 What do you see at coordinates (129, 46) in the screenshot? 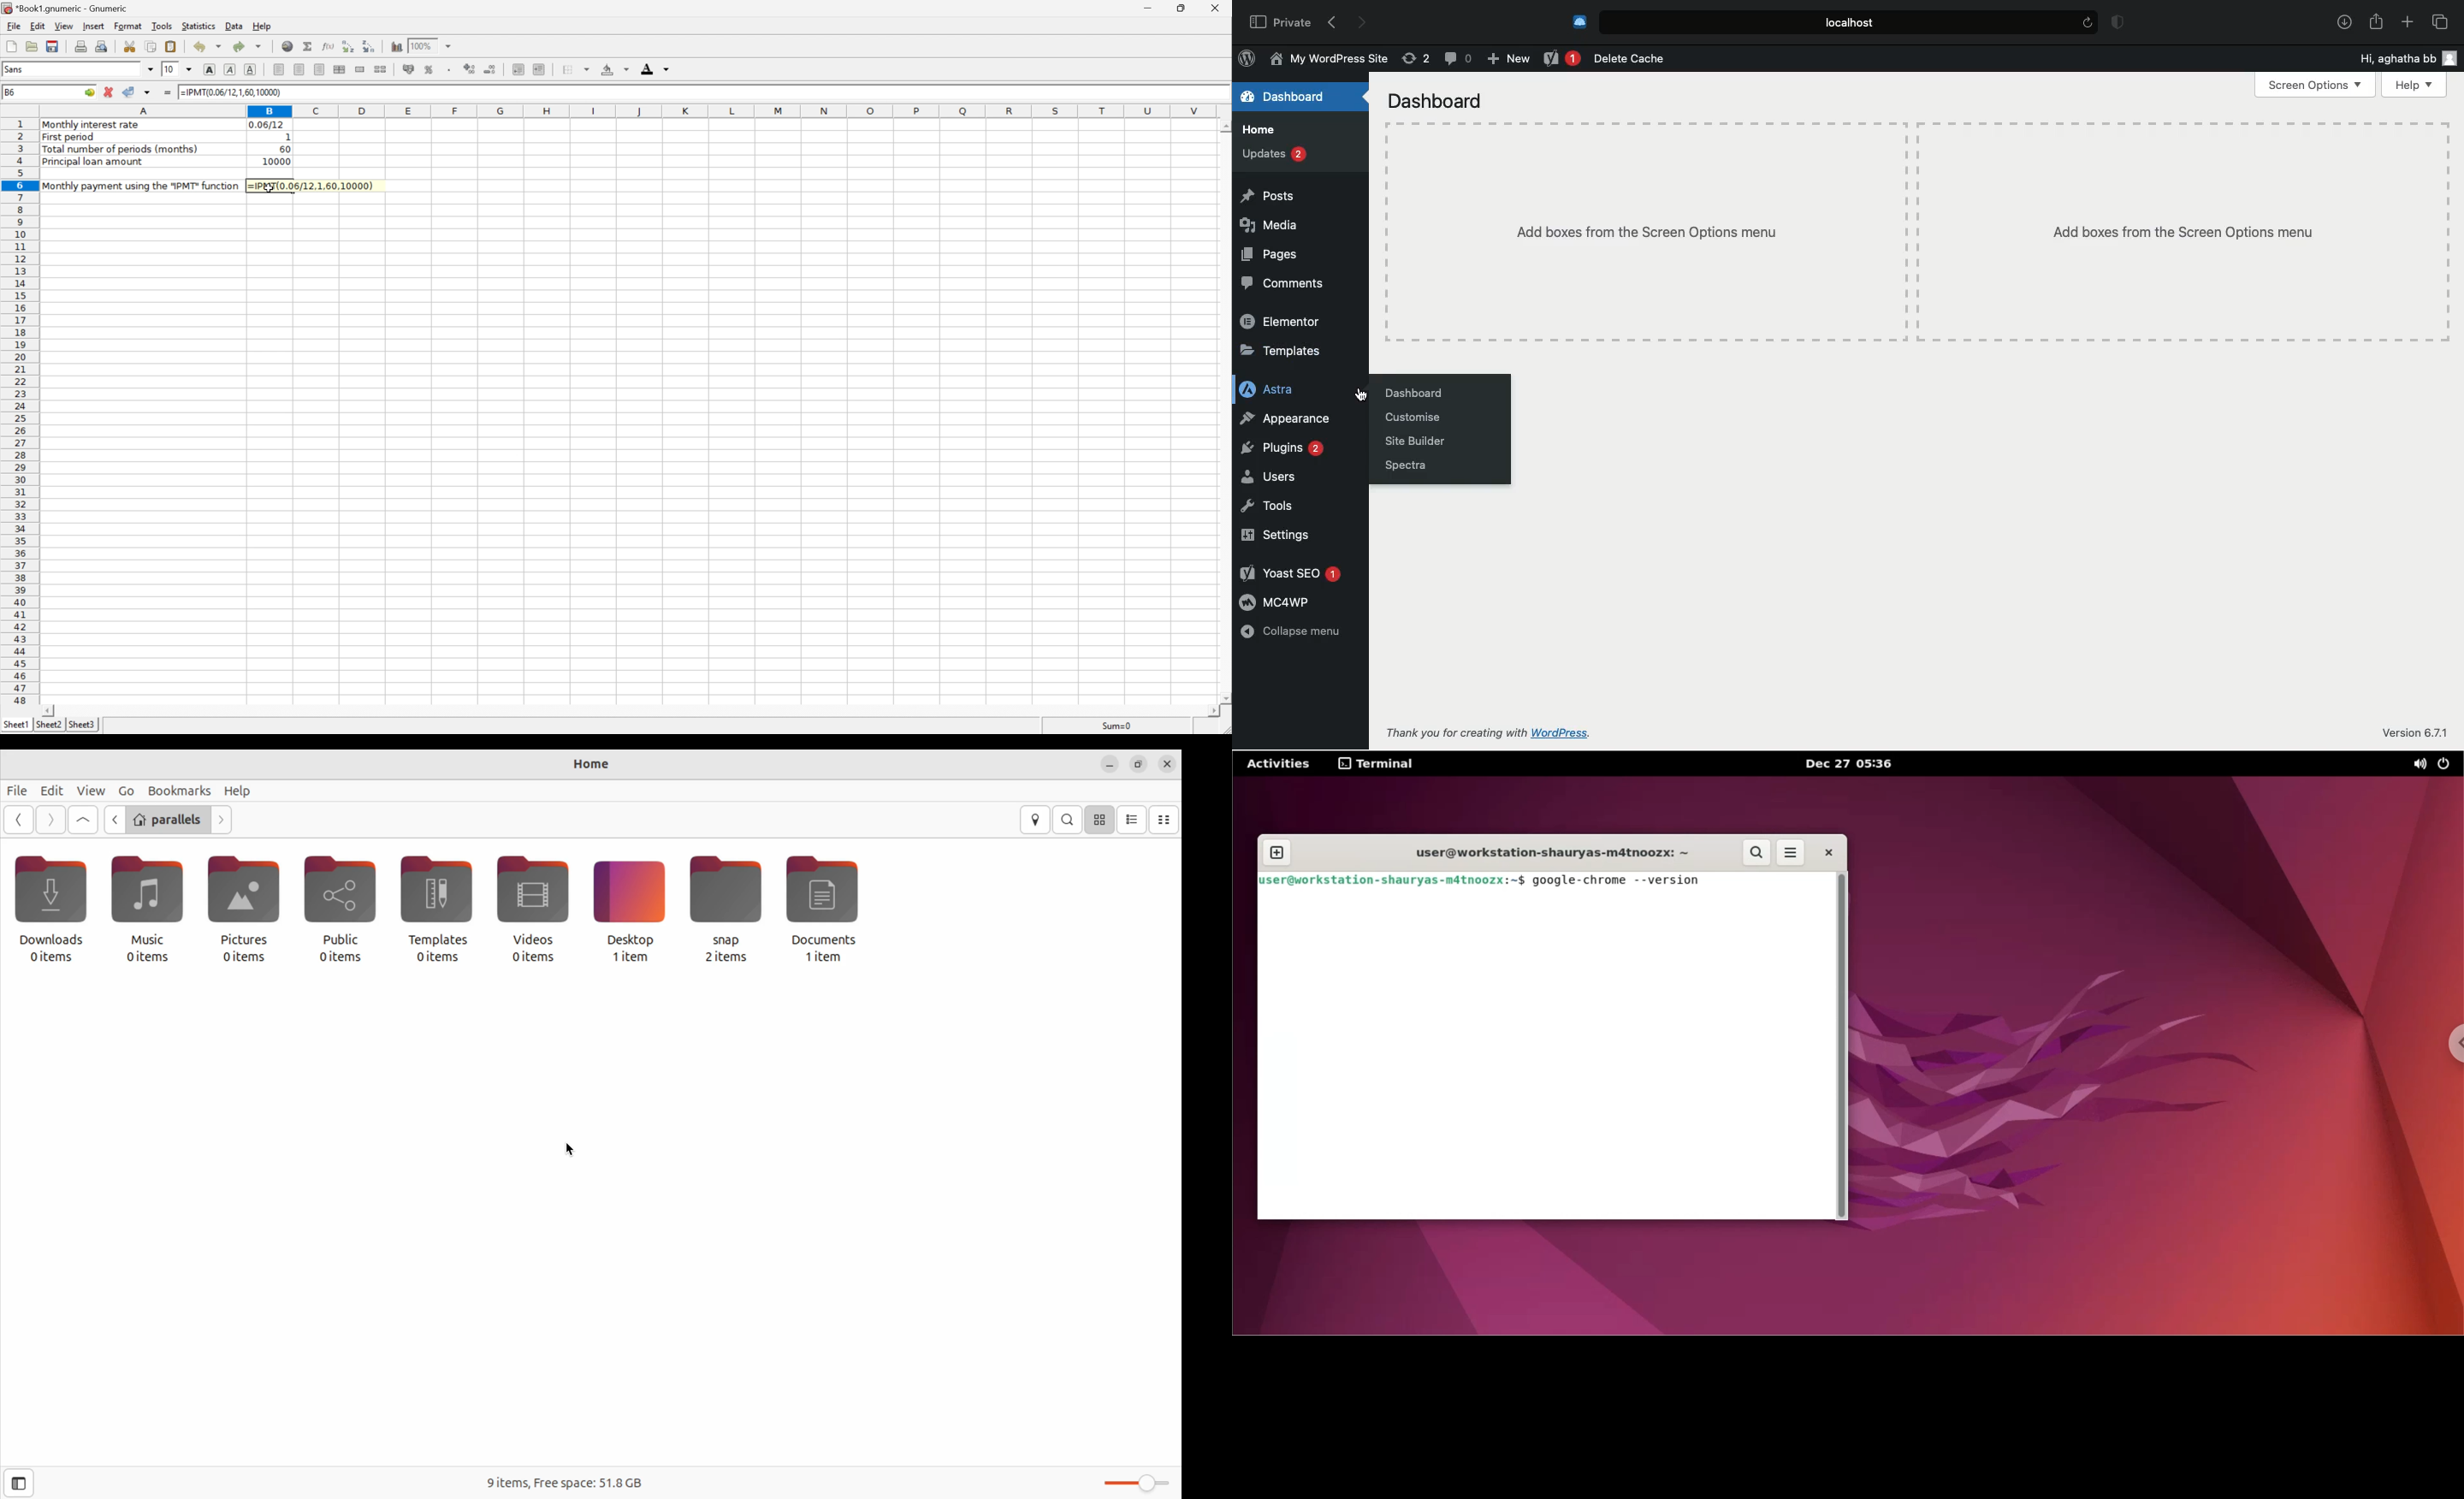
I see `Cut selection` at bounding box center [129, 46].